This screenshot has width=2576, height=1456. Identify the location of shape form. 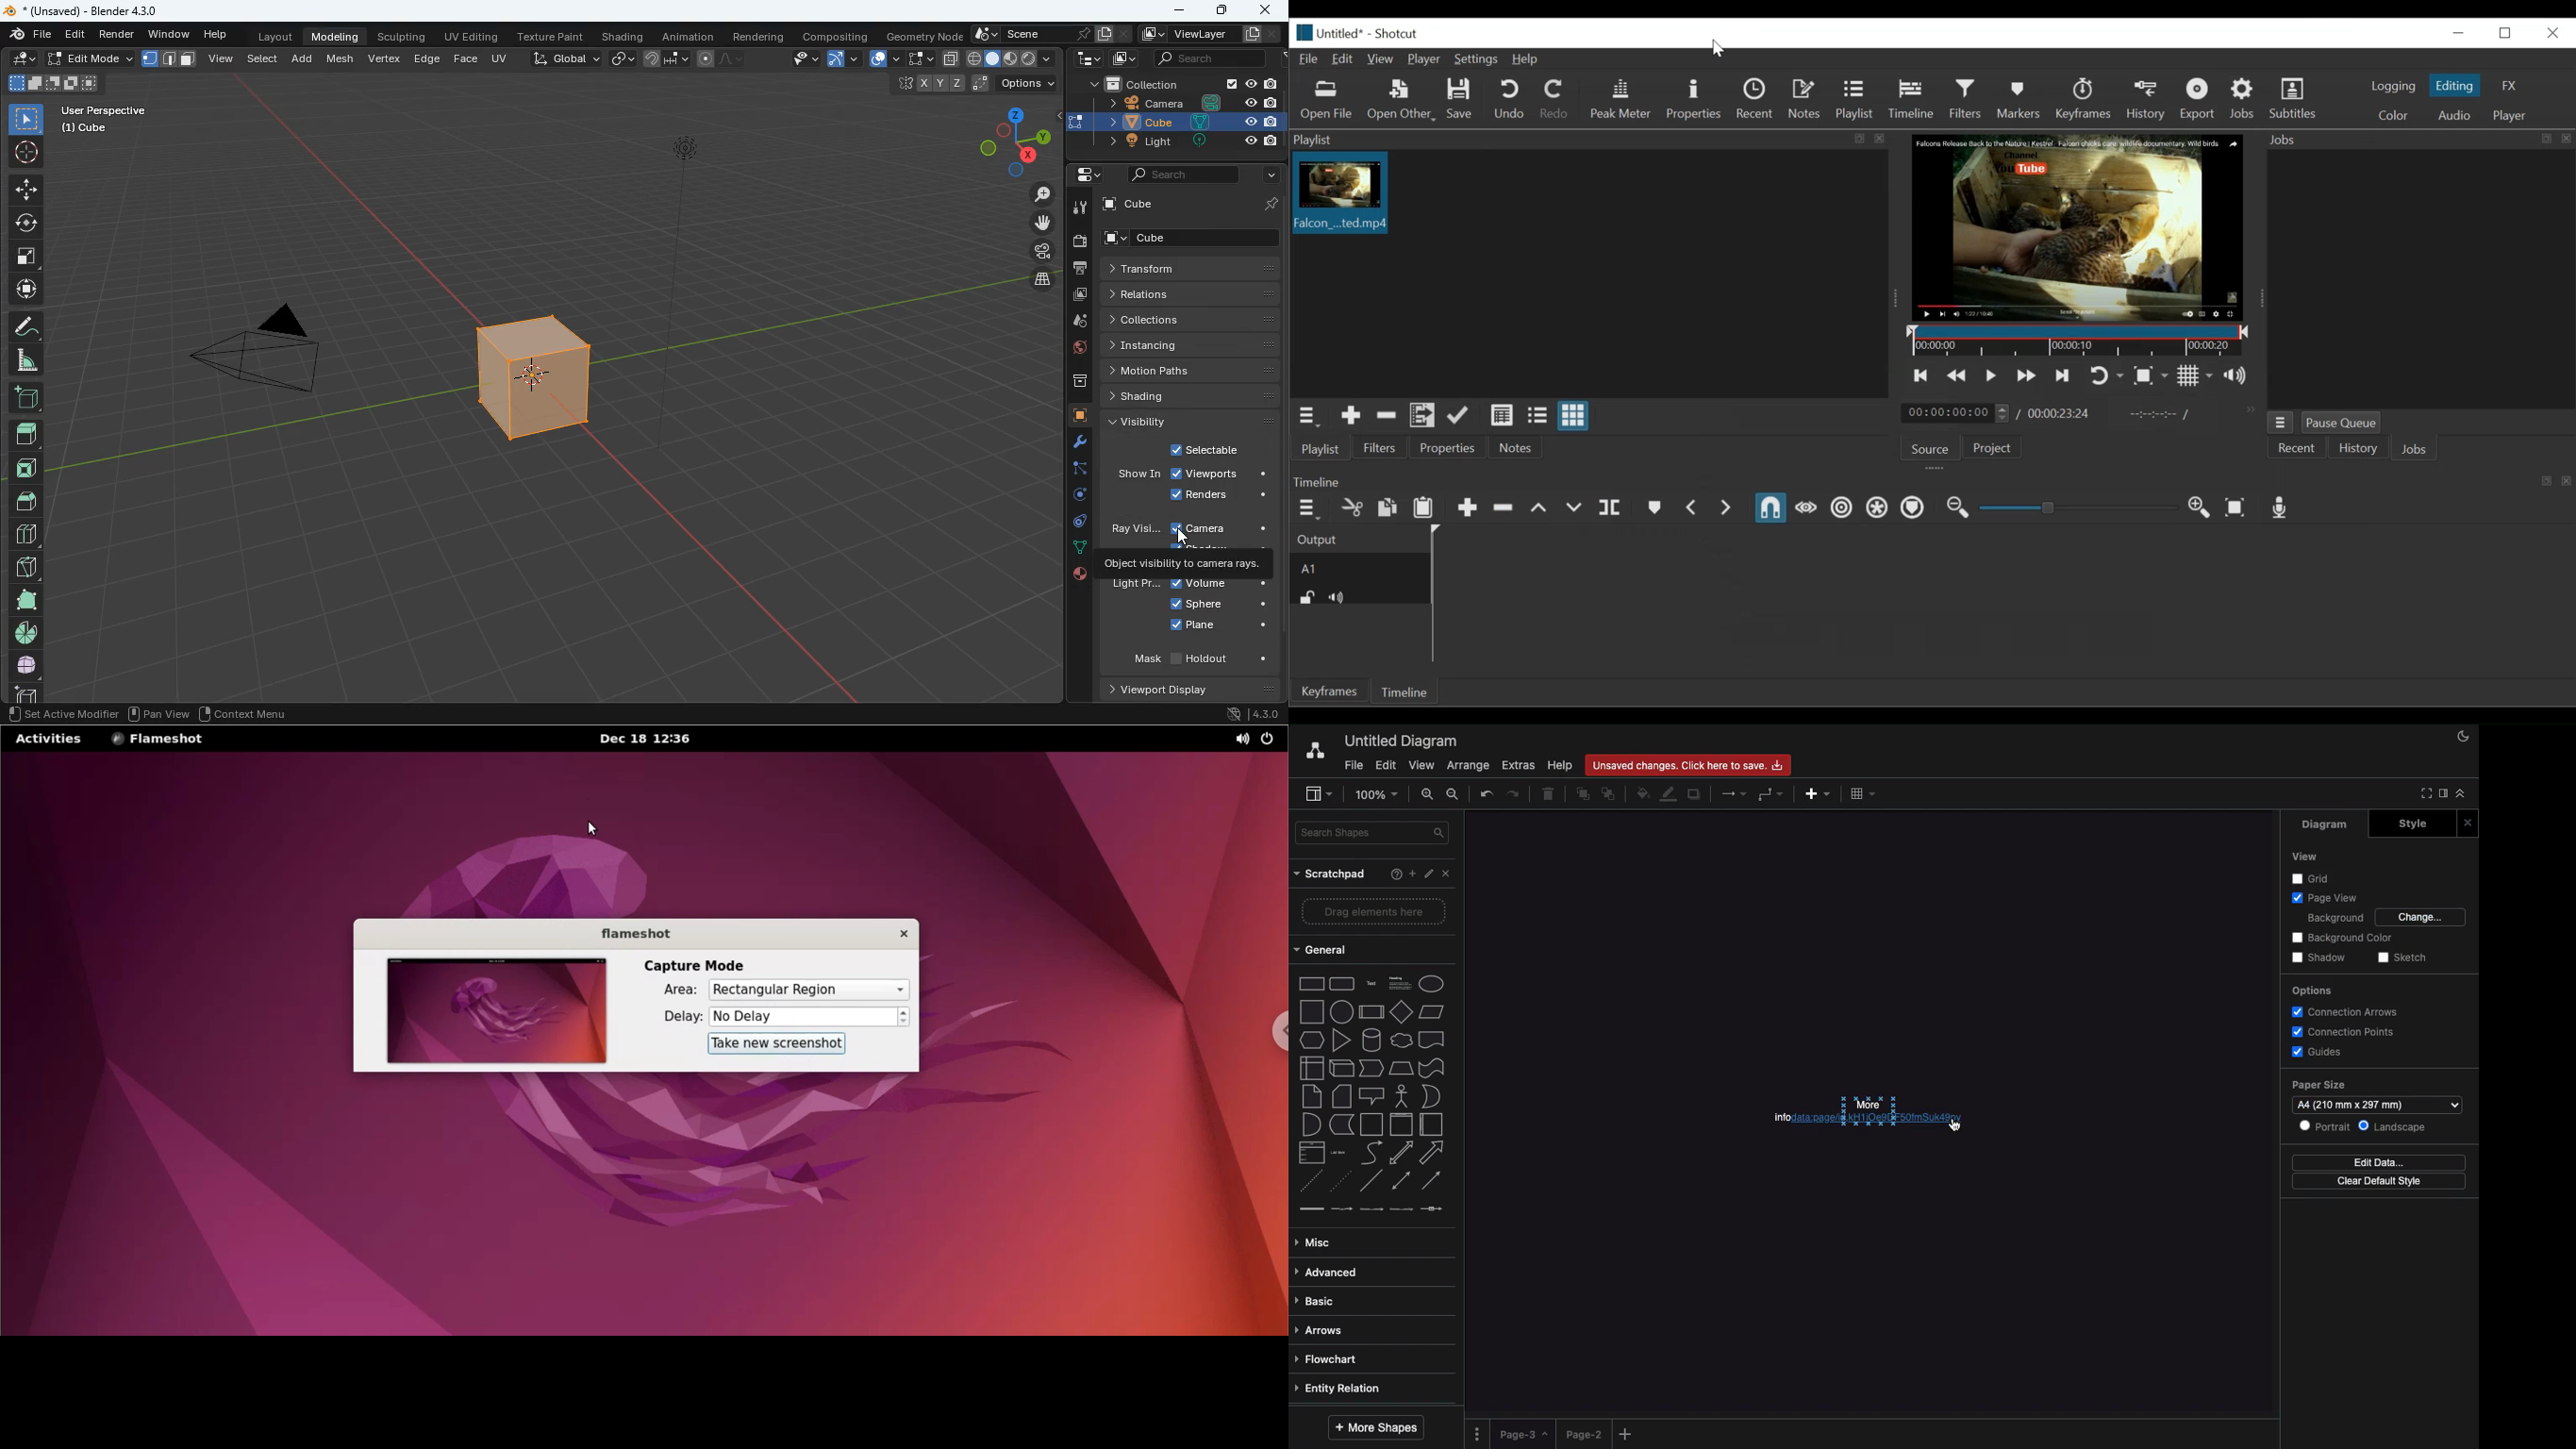
(52, 84).